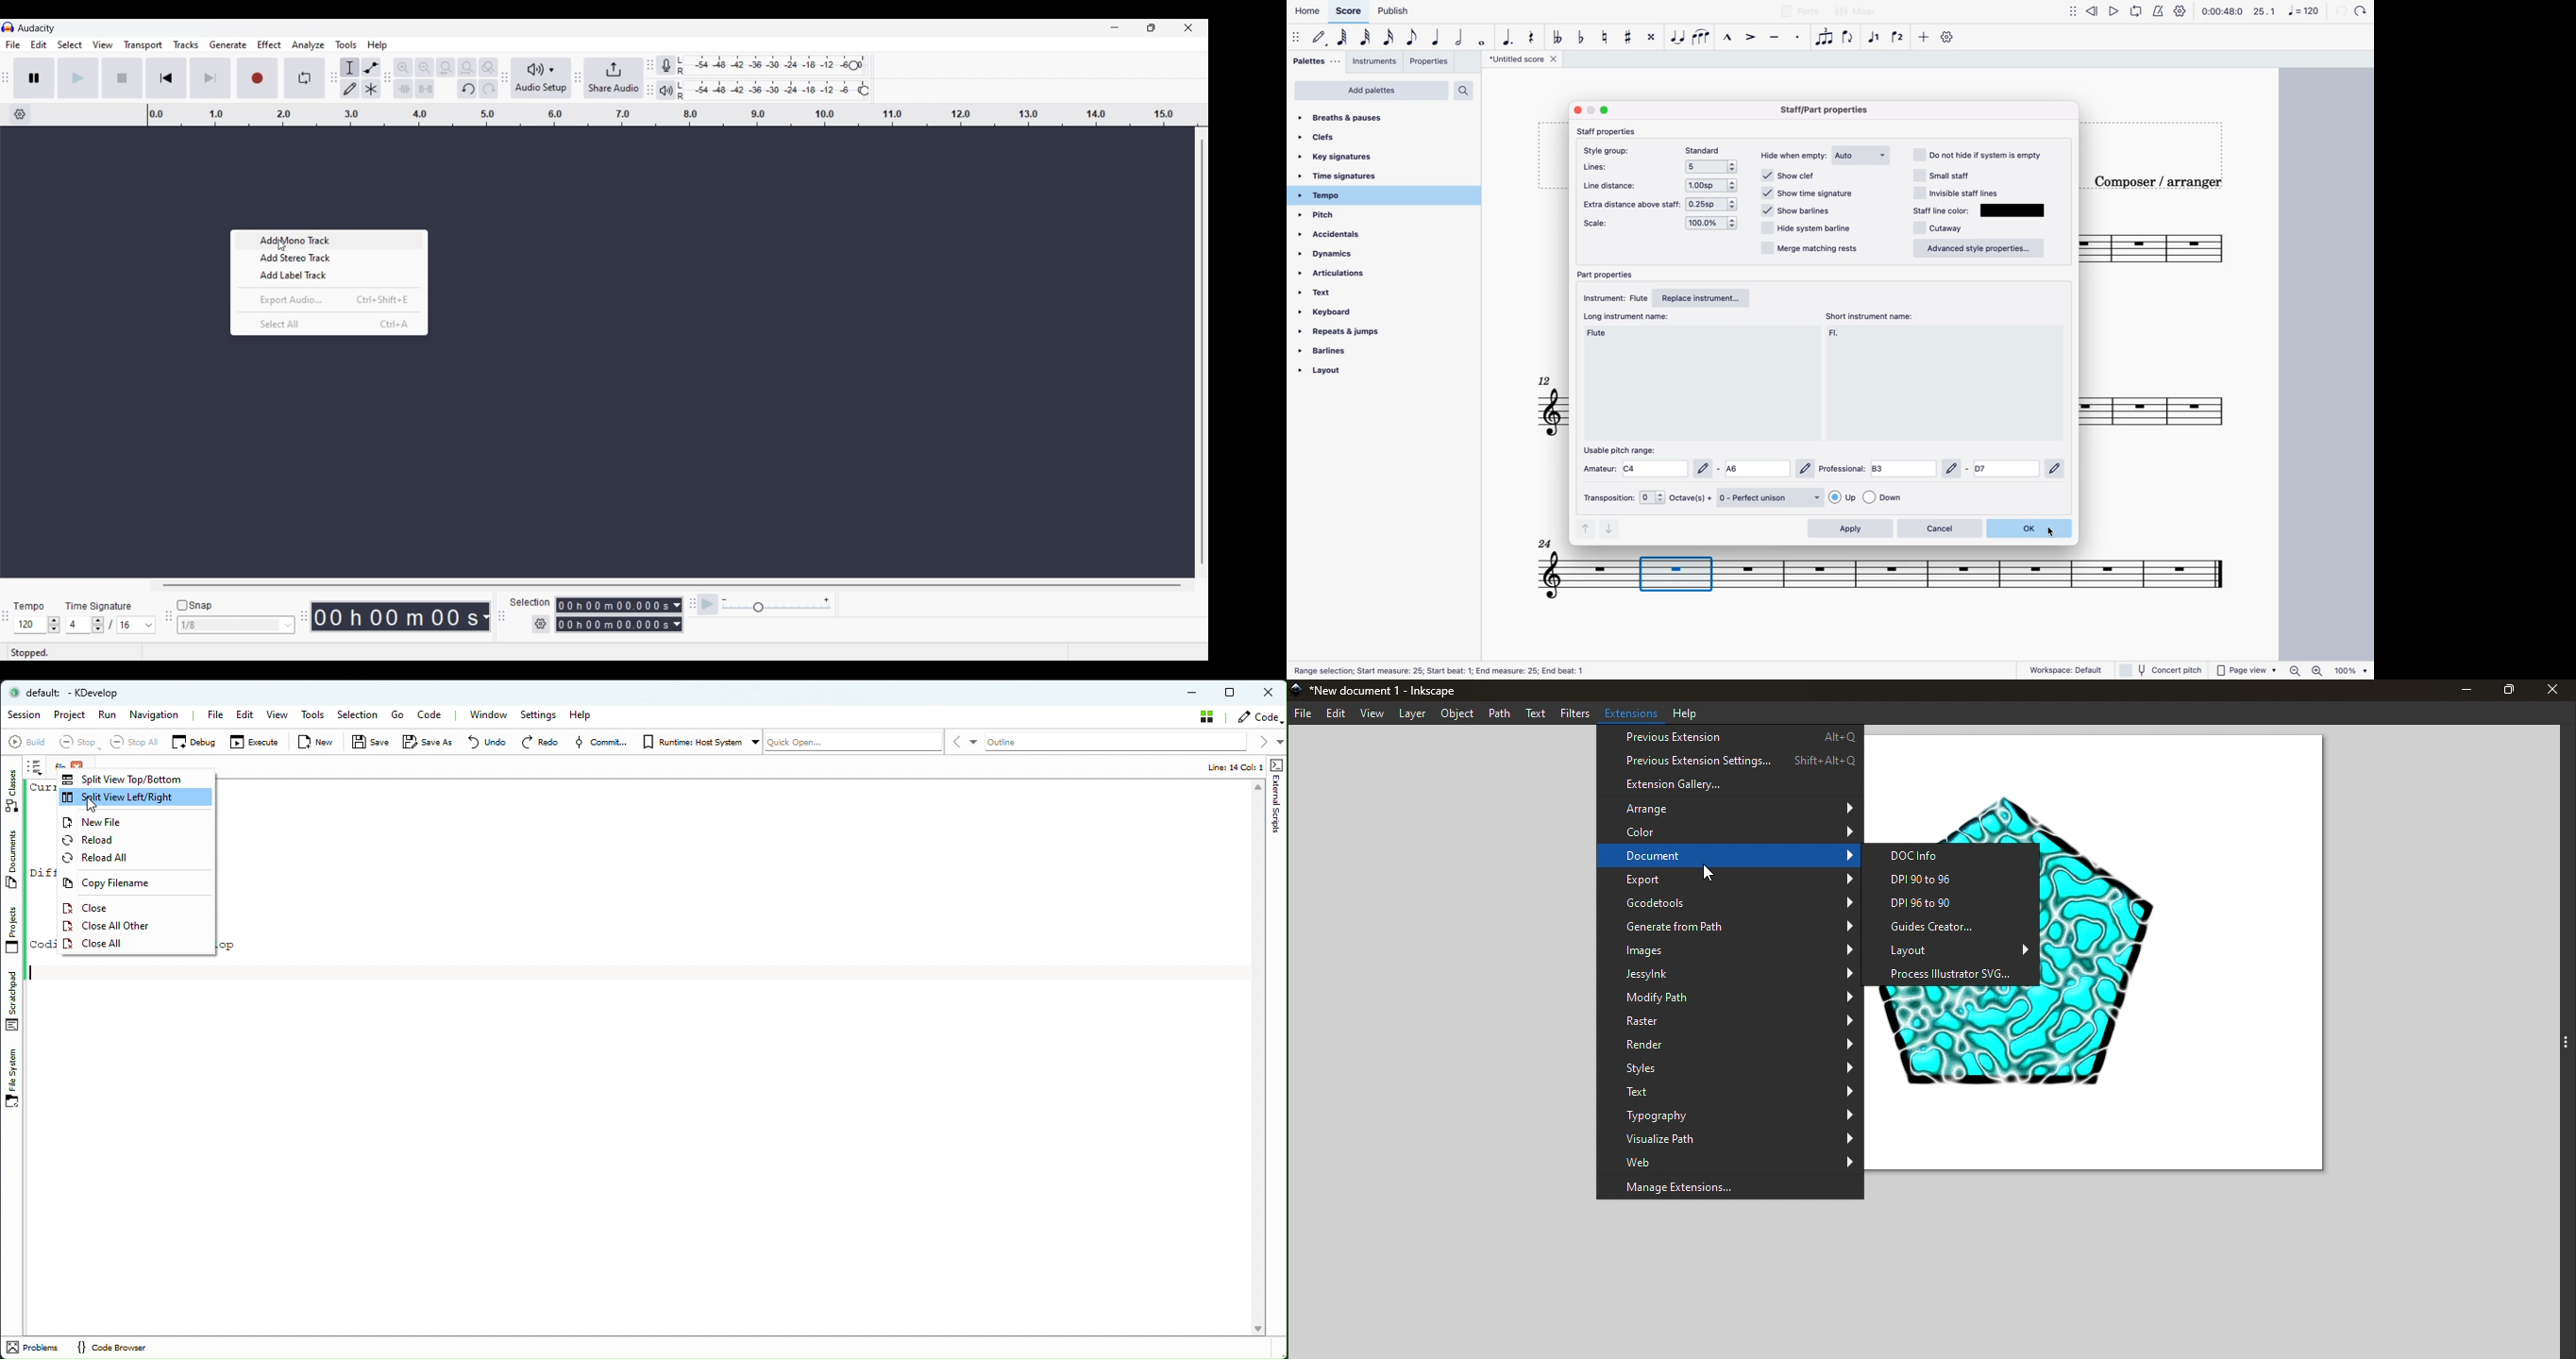  Describe the element at coordinates (1346, 371) in the screenshot. I see `layout` at that location.